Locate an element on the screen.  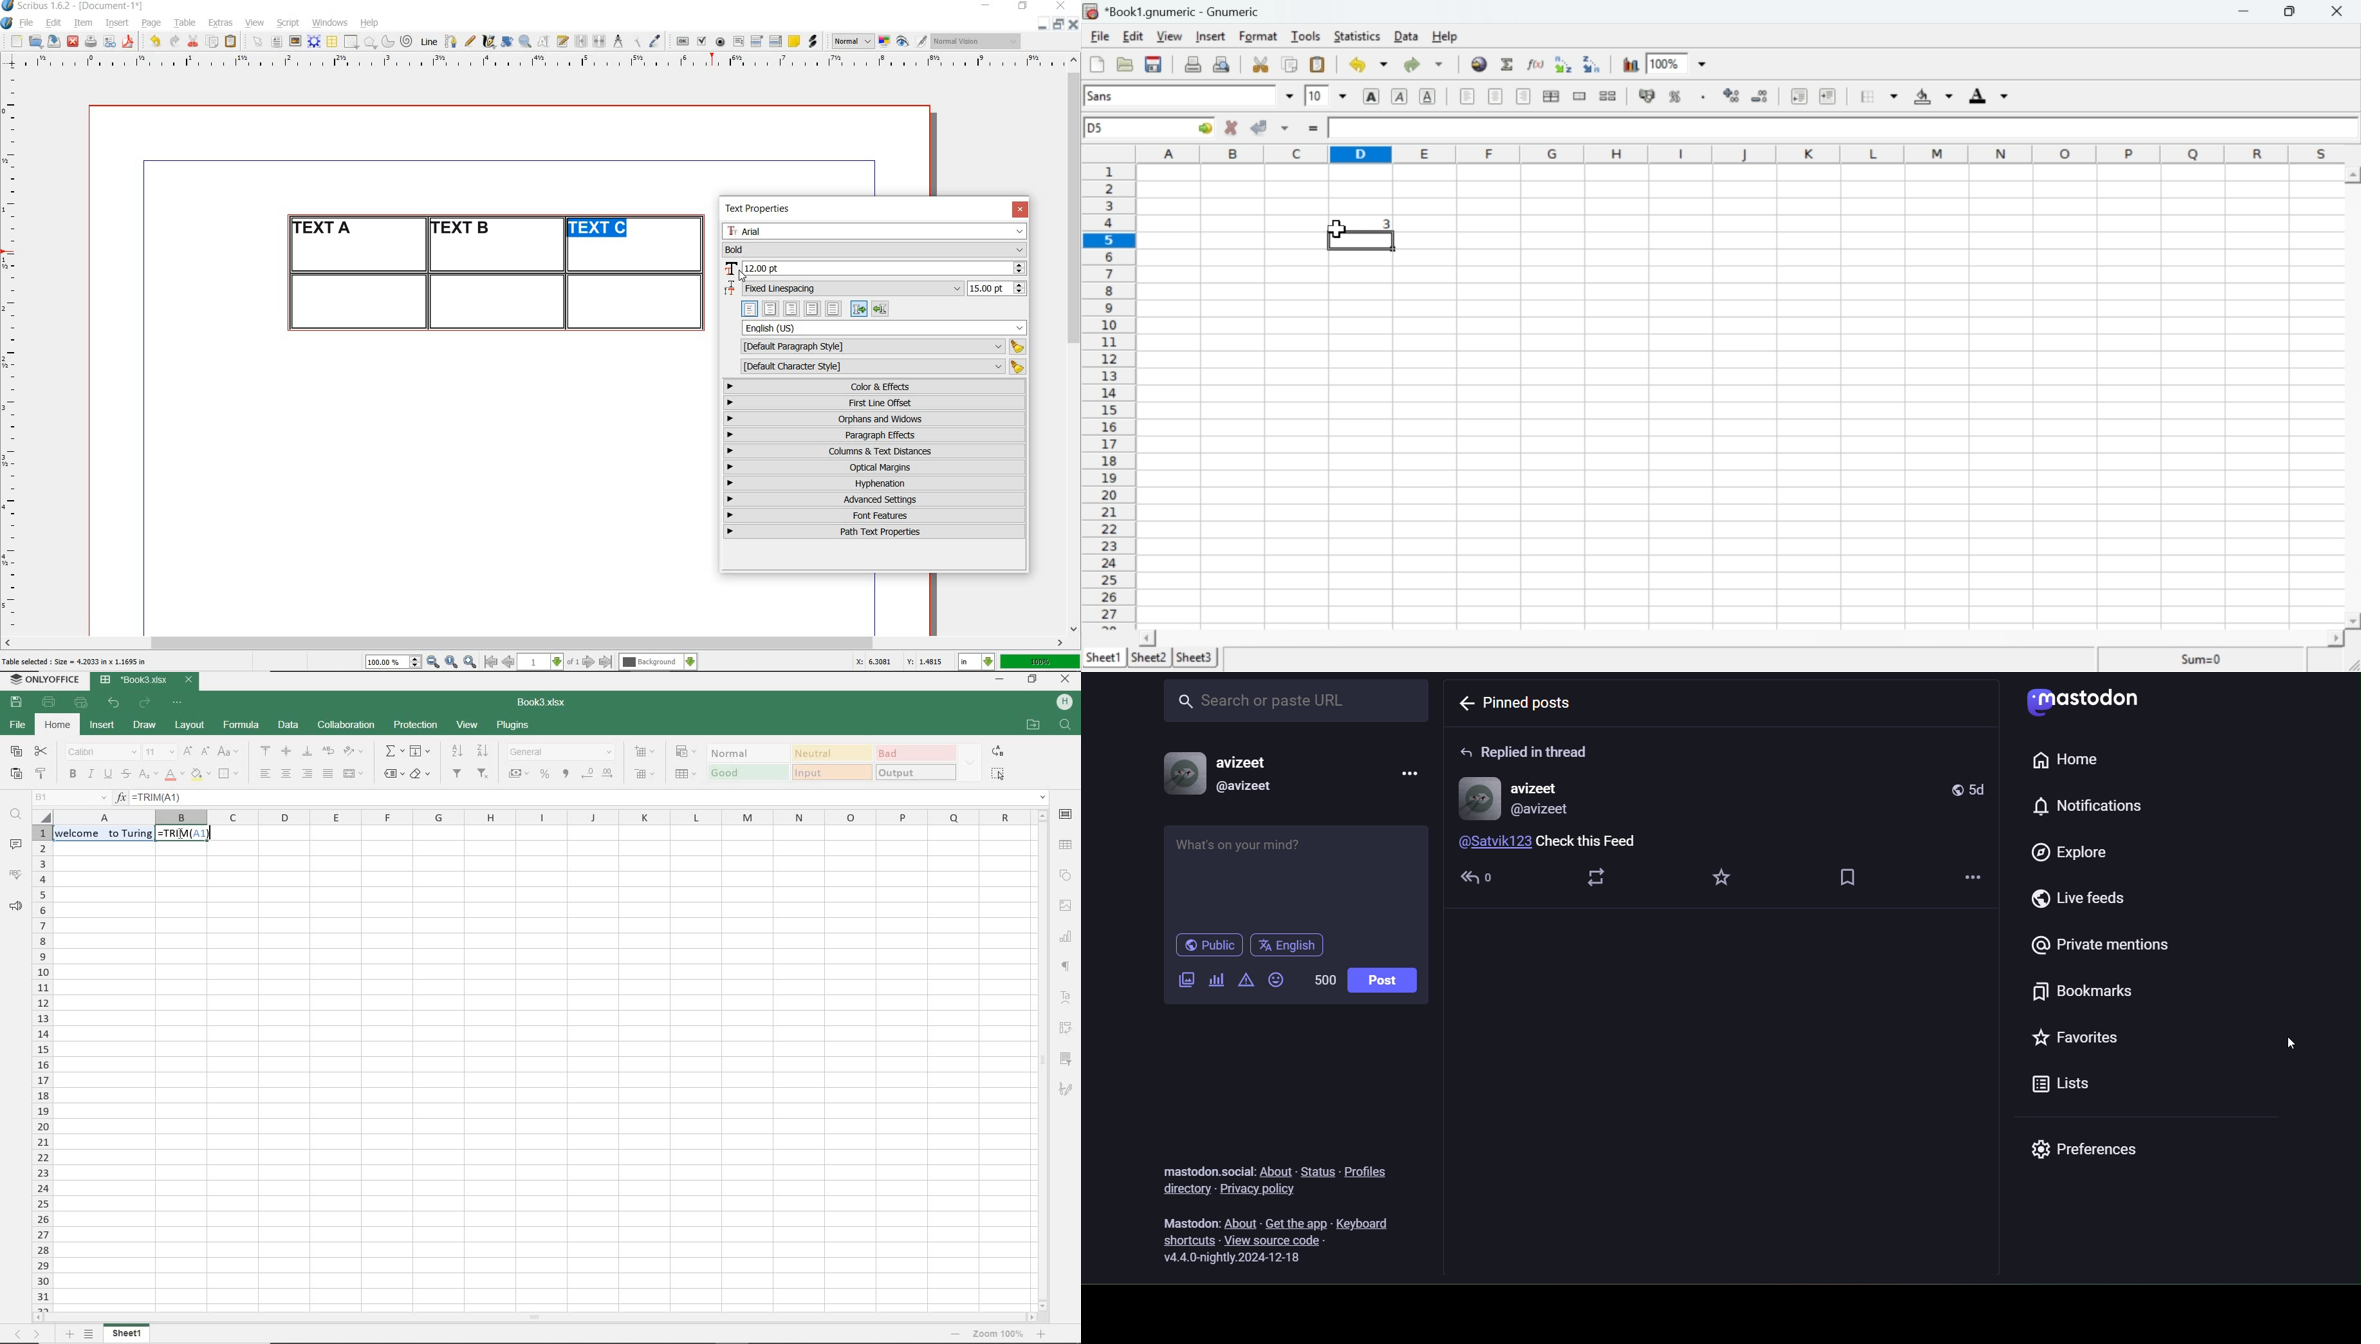
Tools is located at coordinates (1306, 36).